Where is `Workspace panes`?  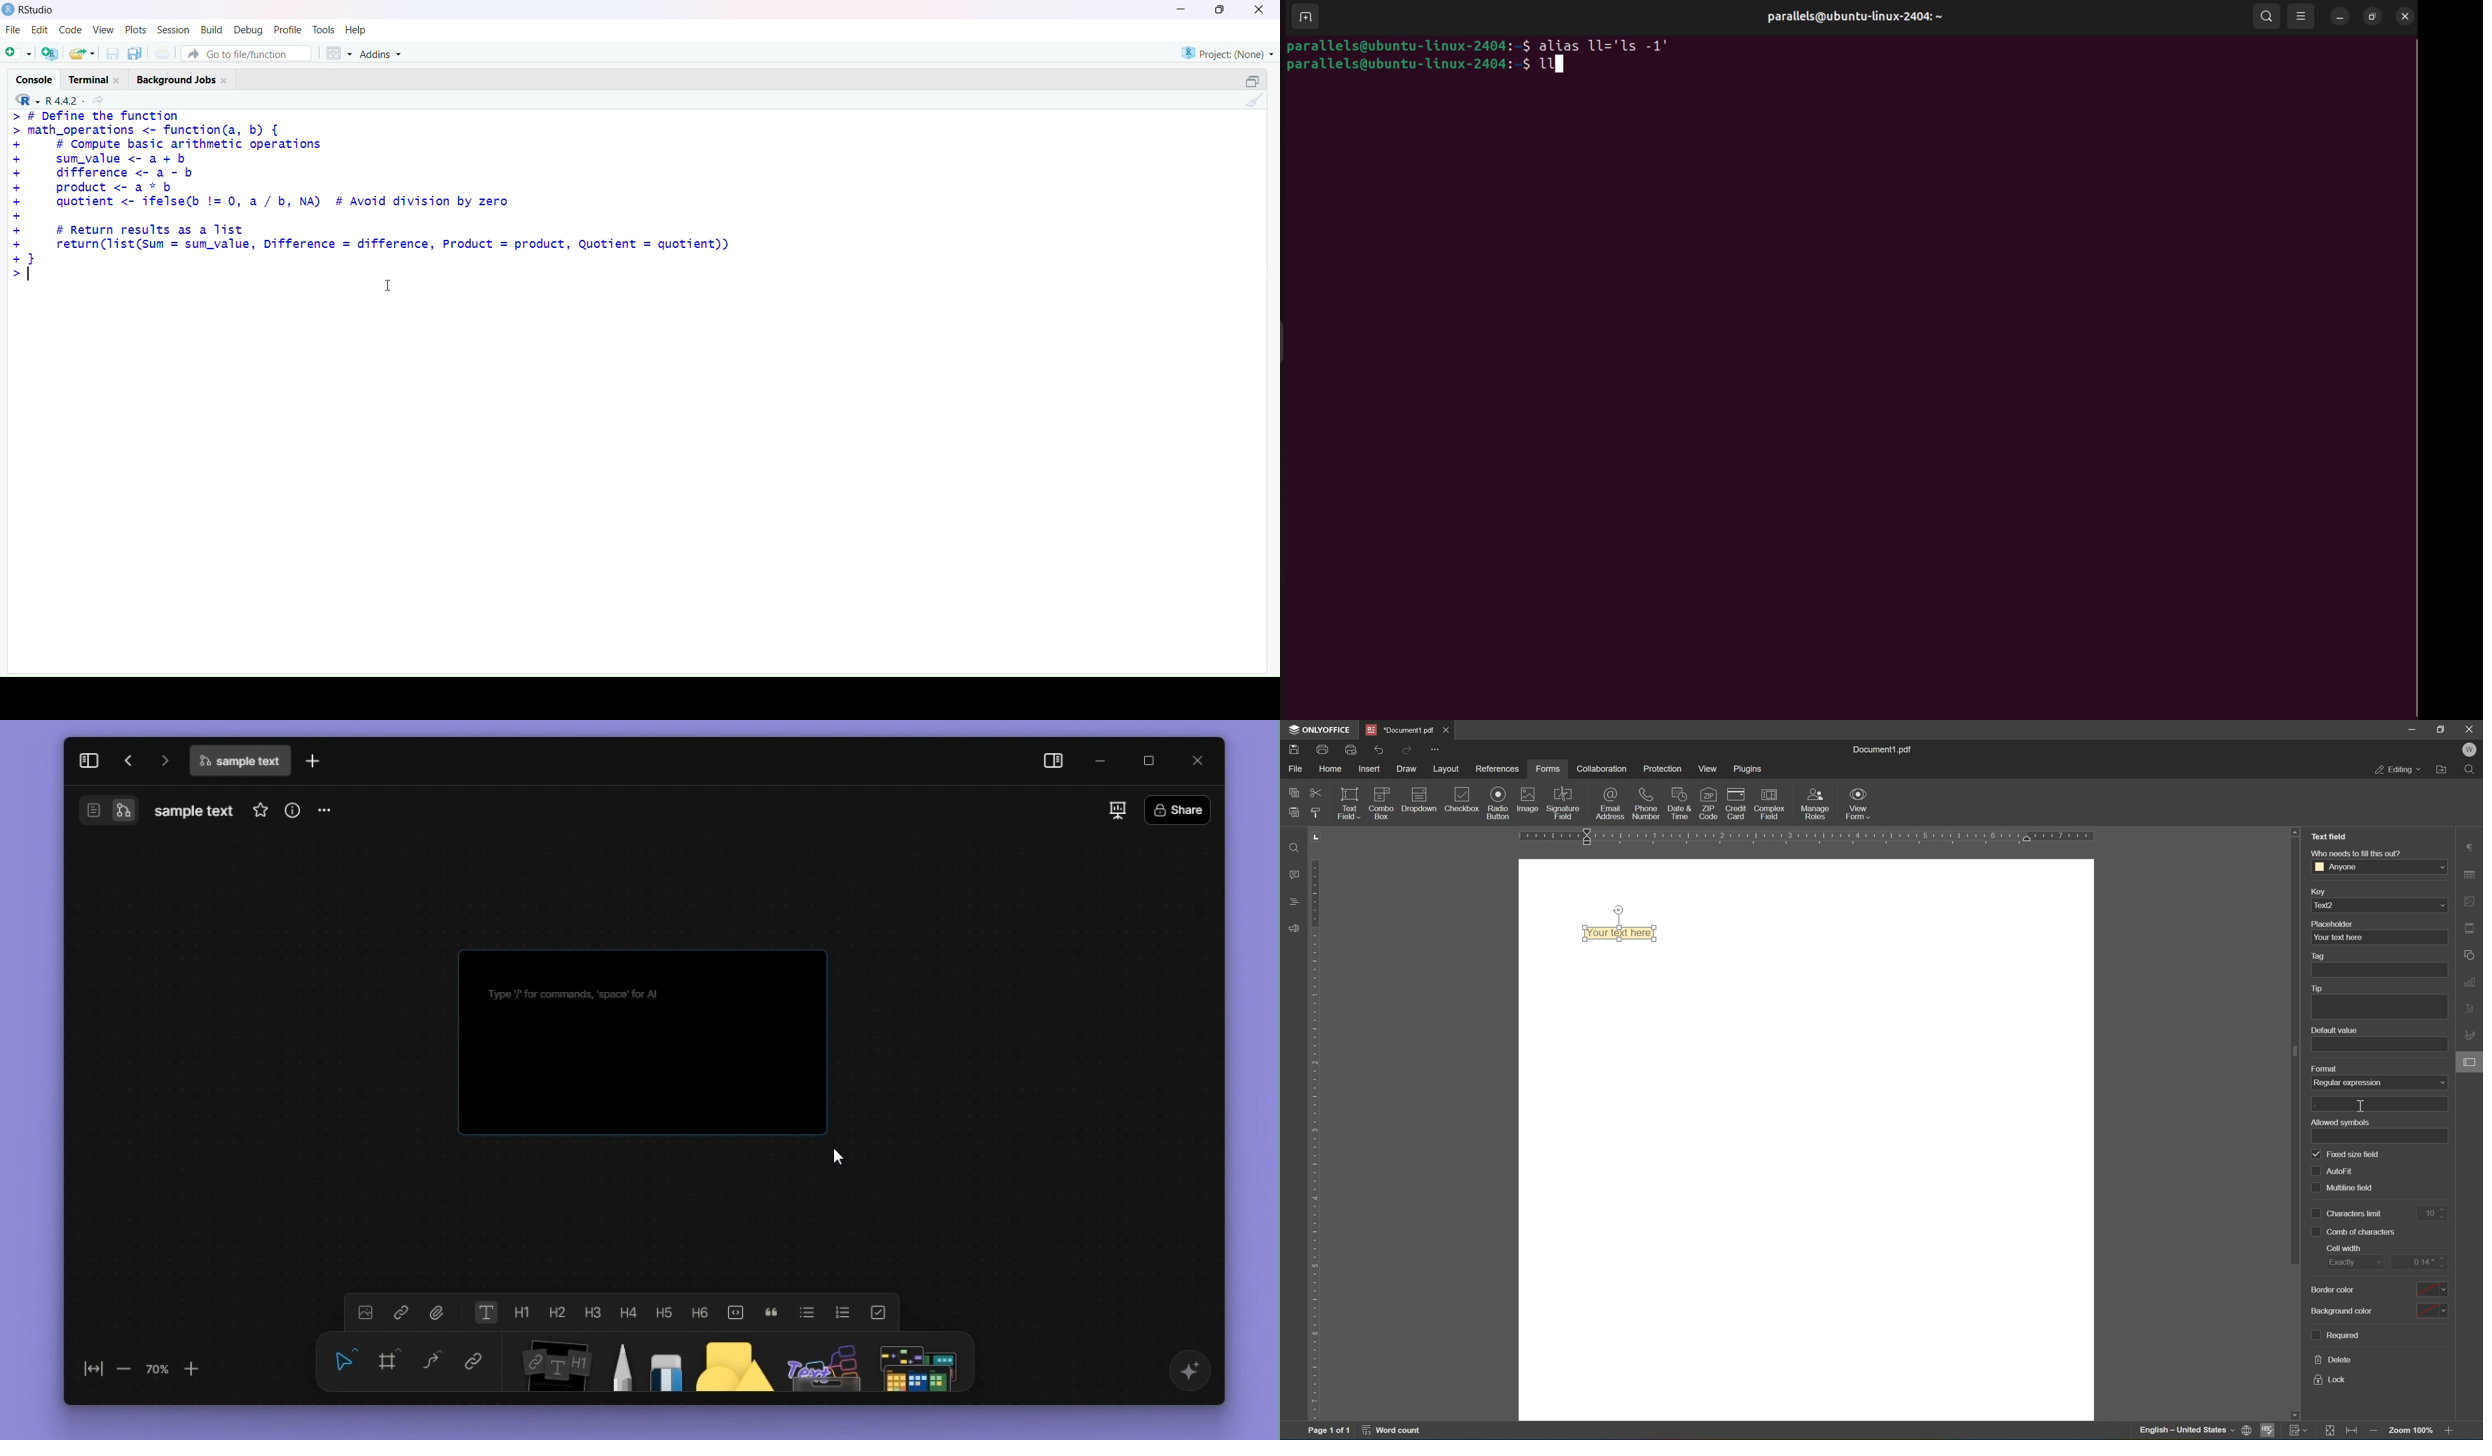
Workspace panes is located at coordinates (337, 53).